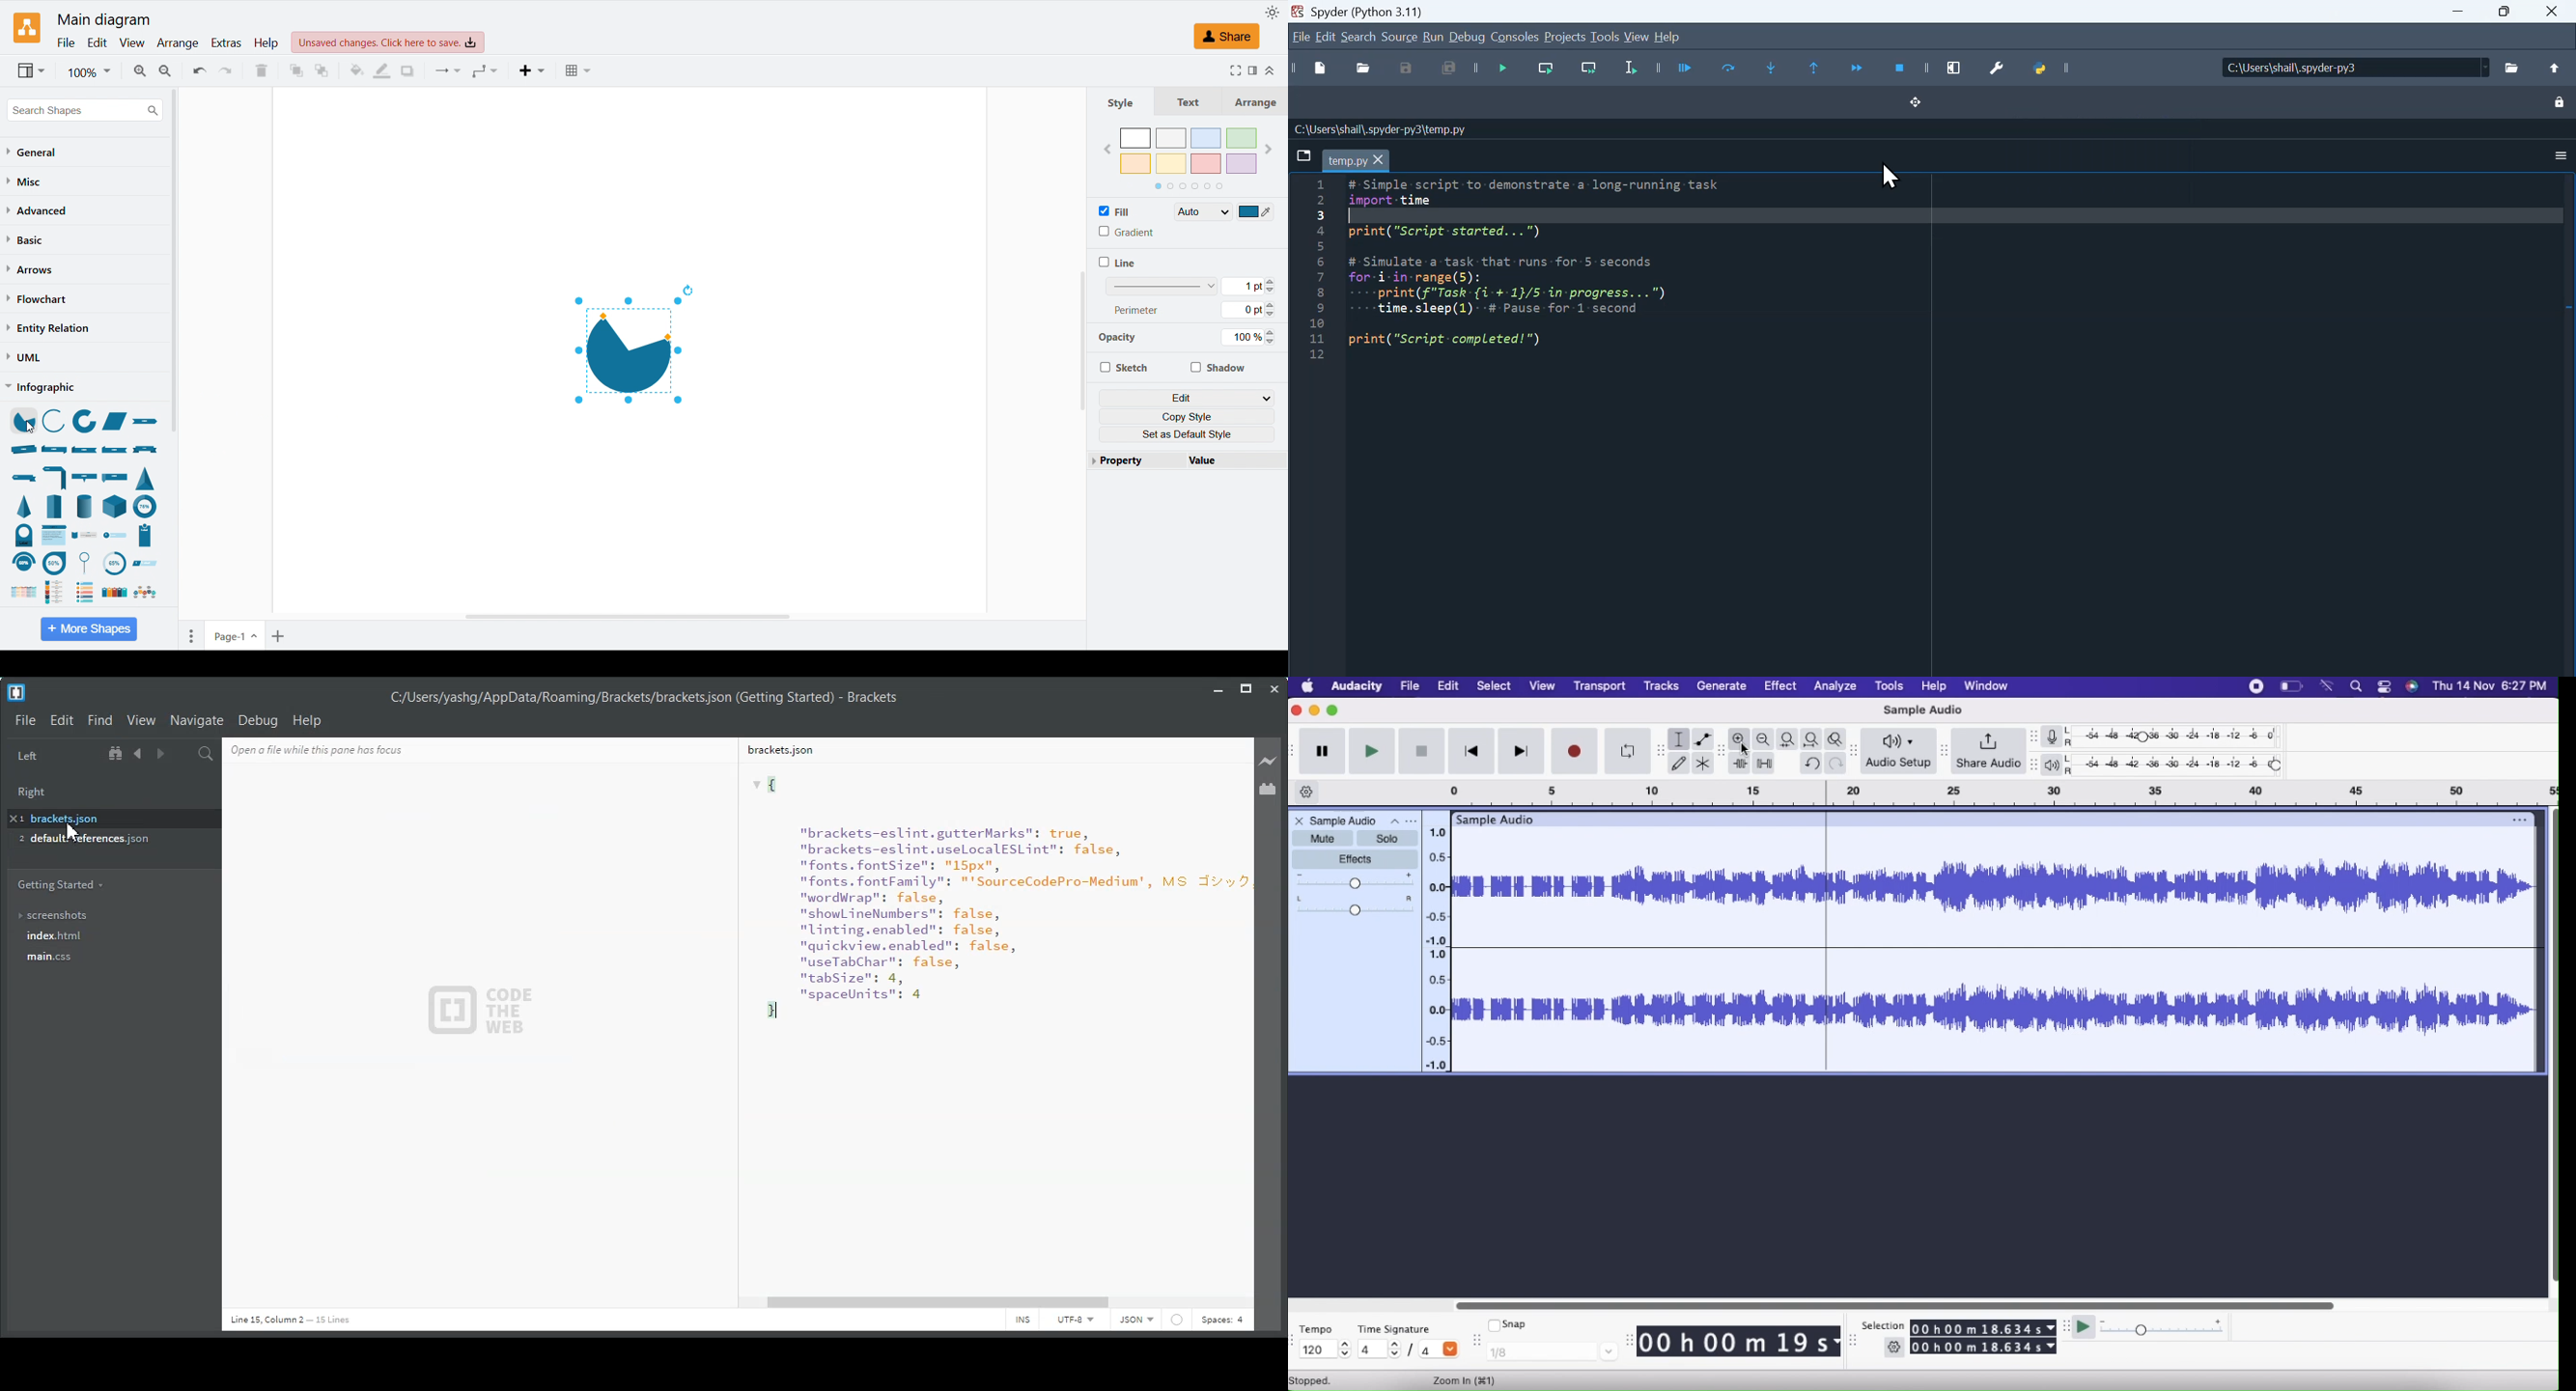  Describe the element at coordinates (148, 422) in the screenshot. I see `ribbon` at that location.